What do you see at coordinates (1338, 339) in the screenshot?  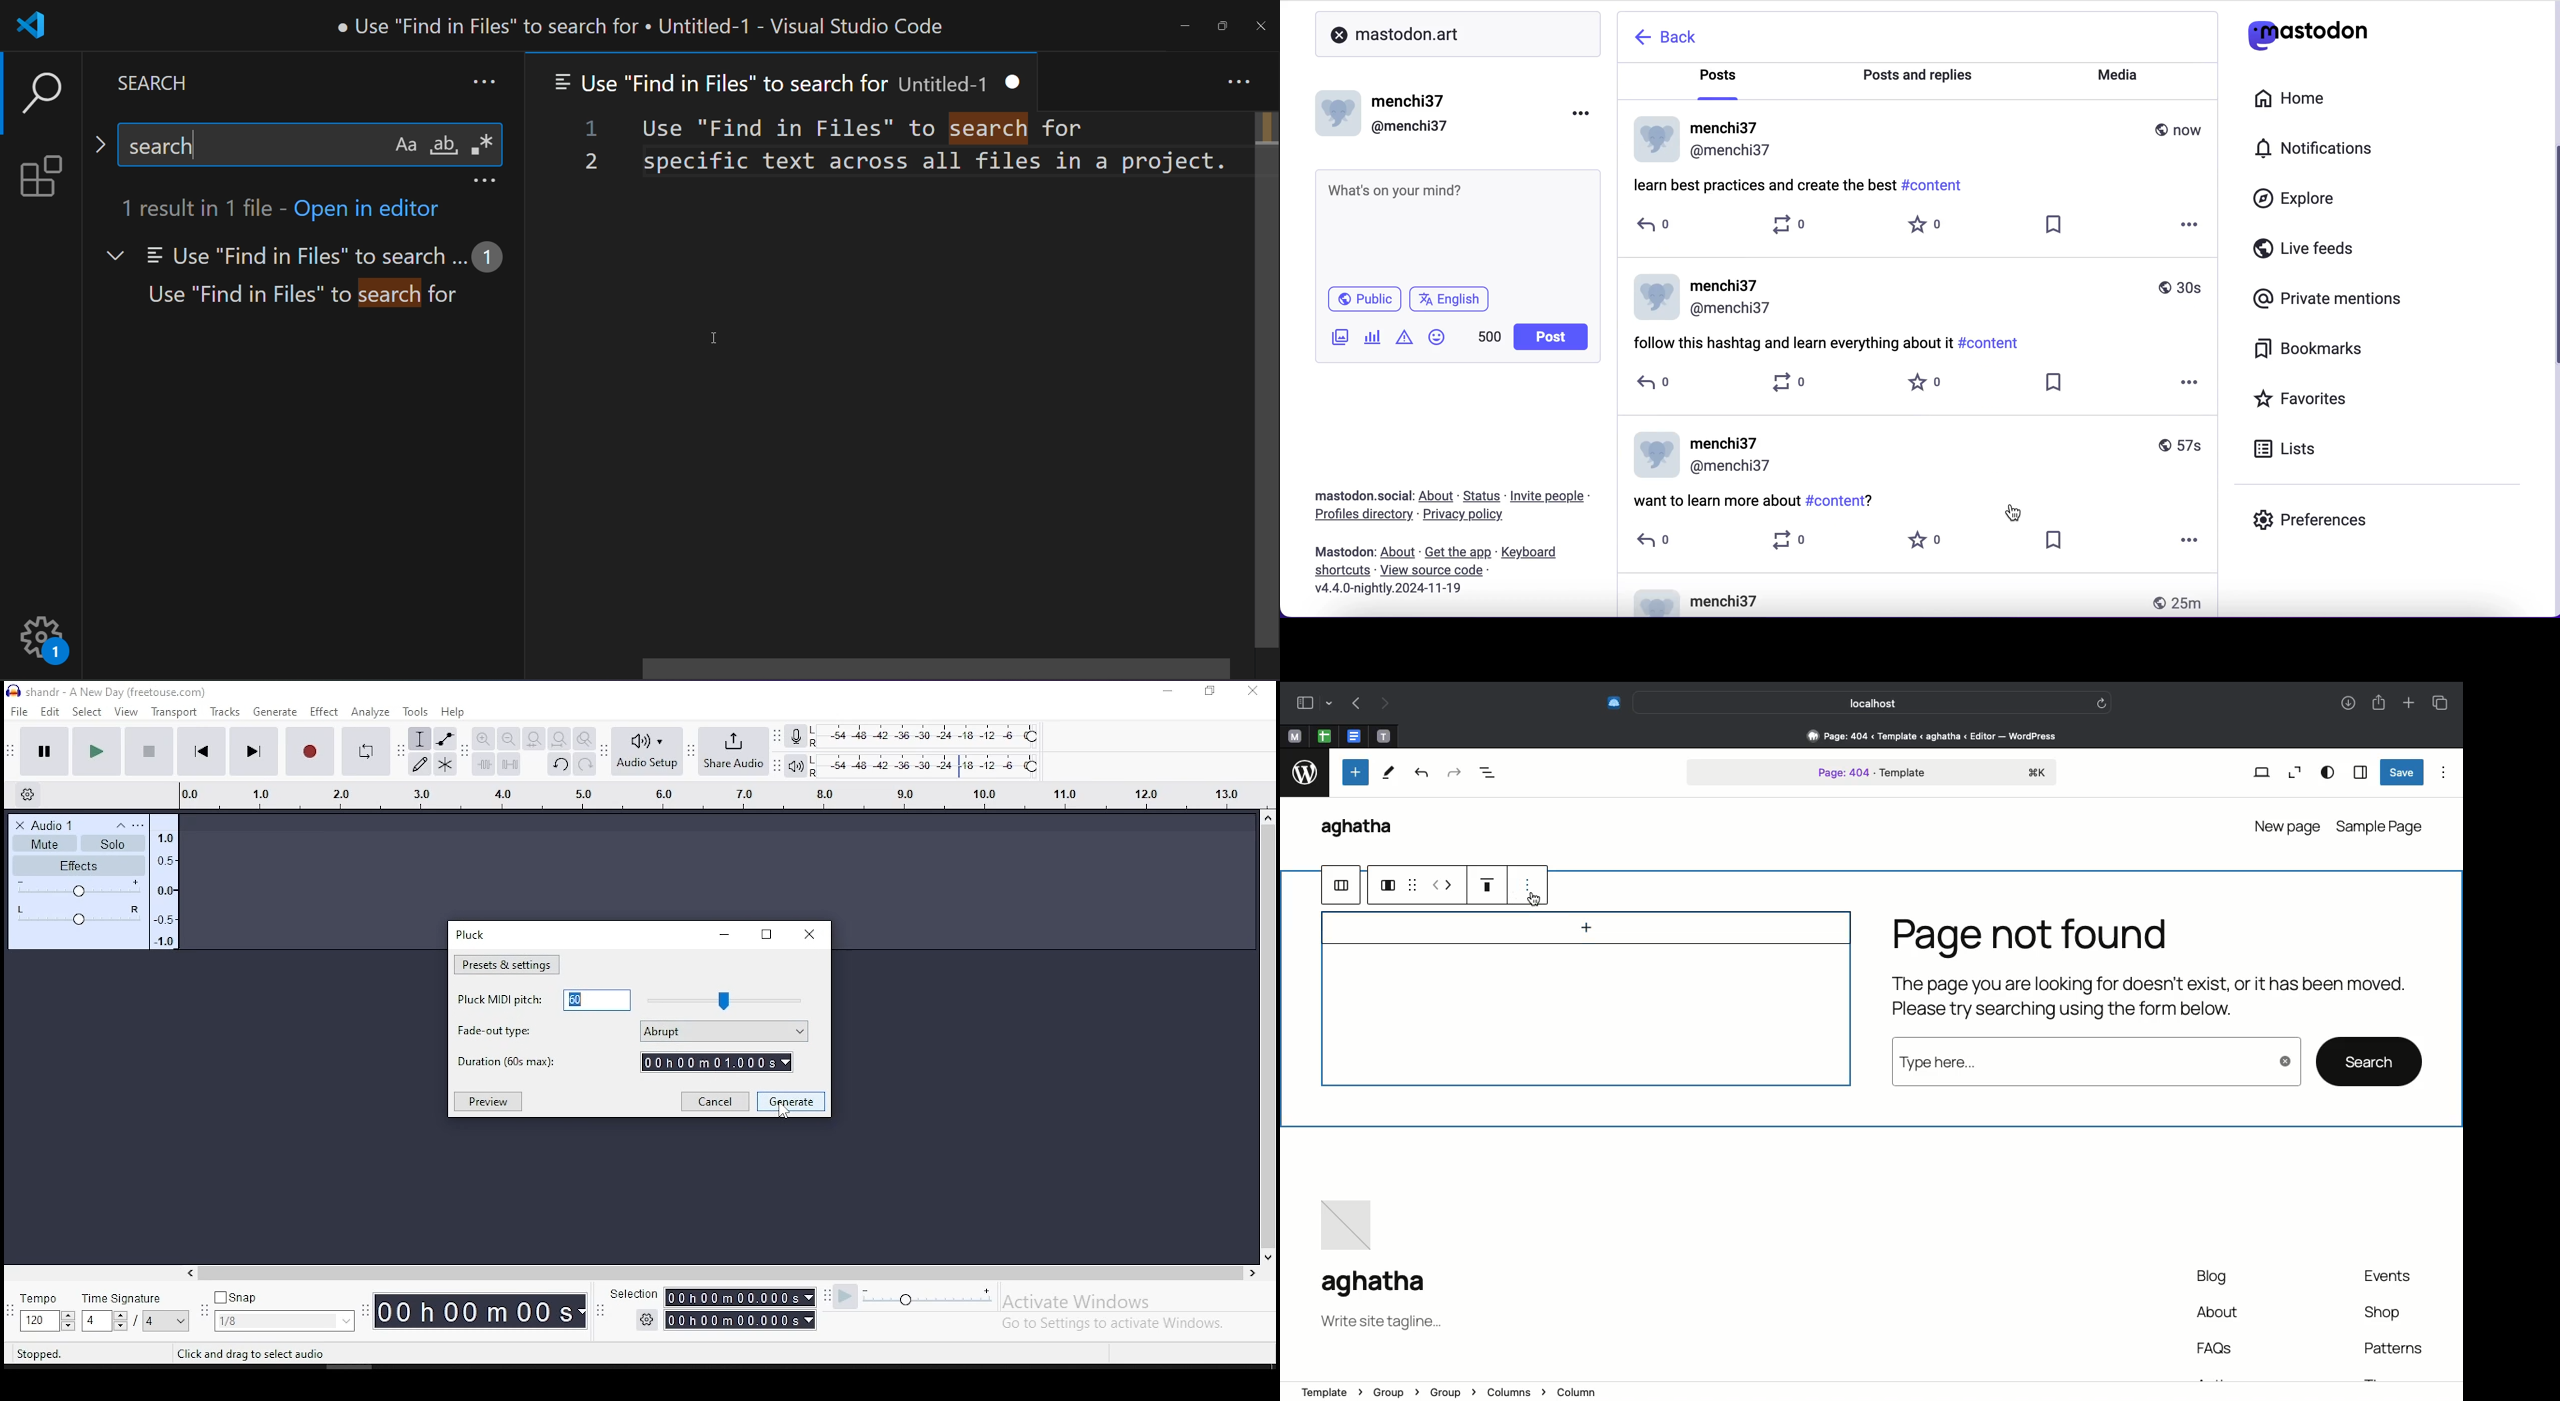 I see `add image` at bounding box center [1338, 339].